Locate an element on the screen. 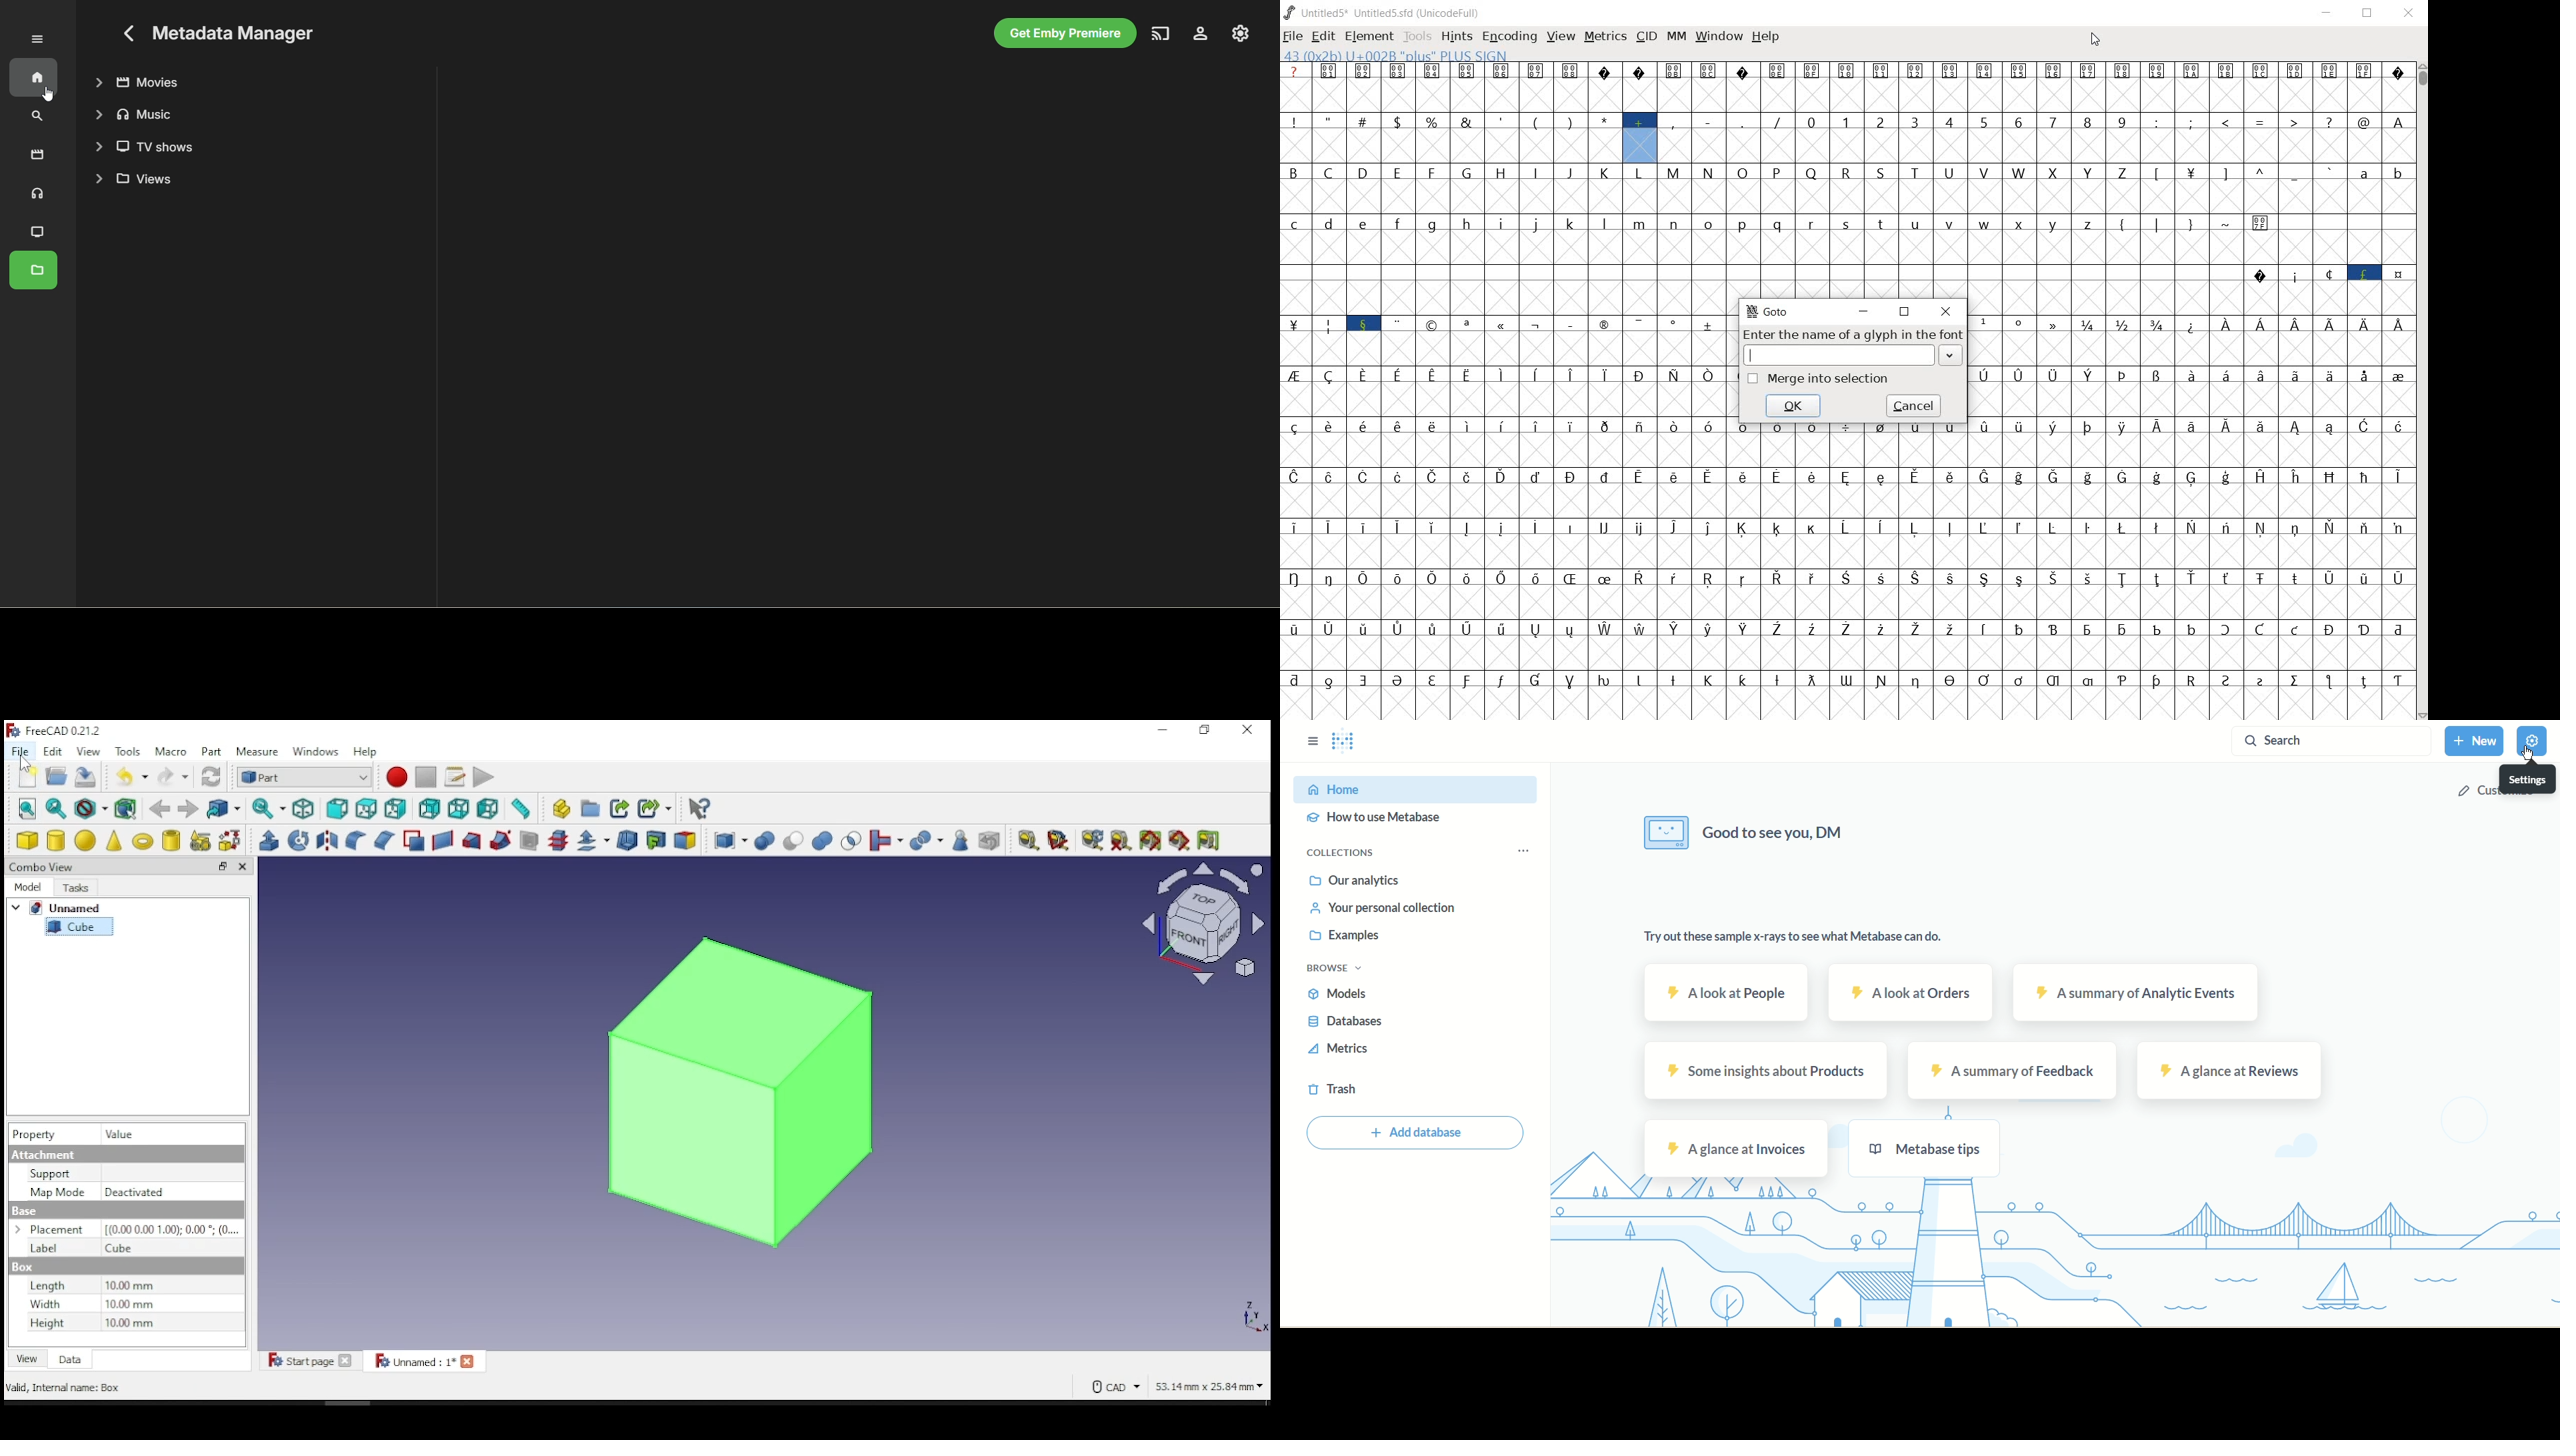  create group is located at coordinates (588, 808).